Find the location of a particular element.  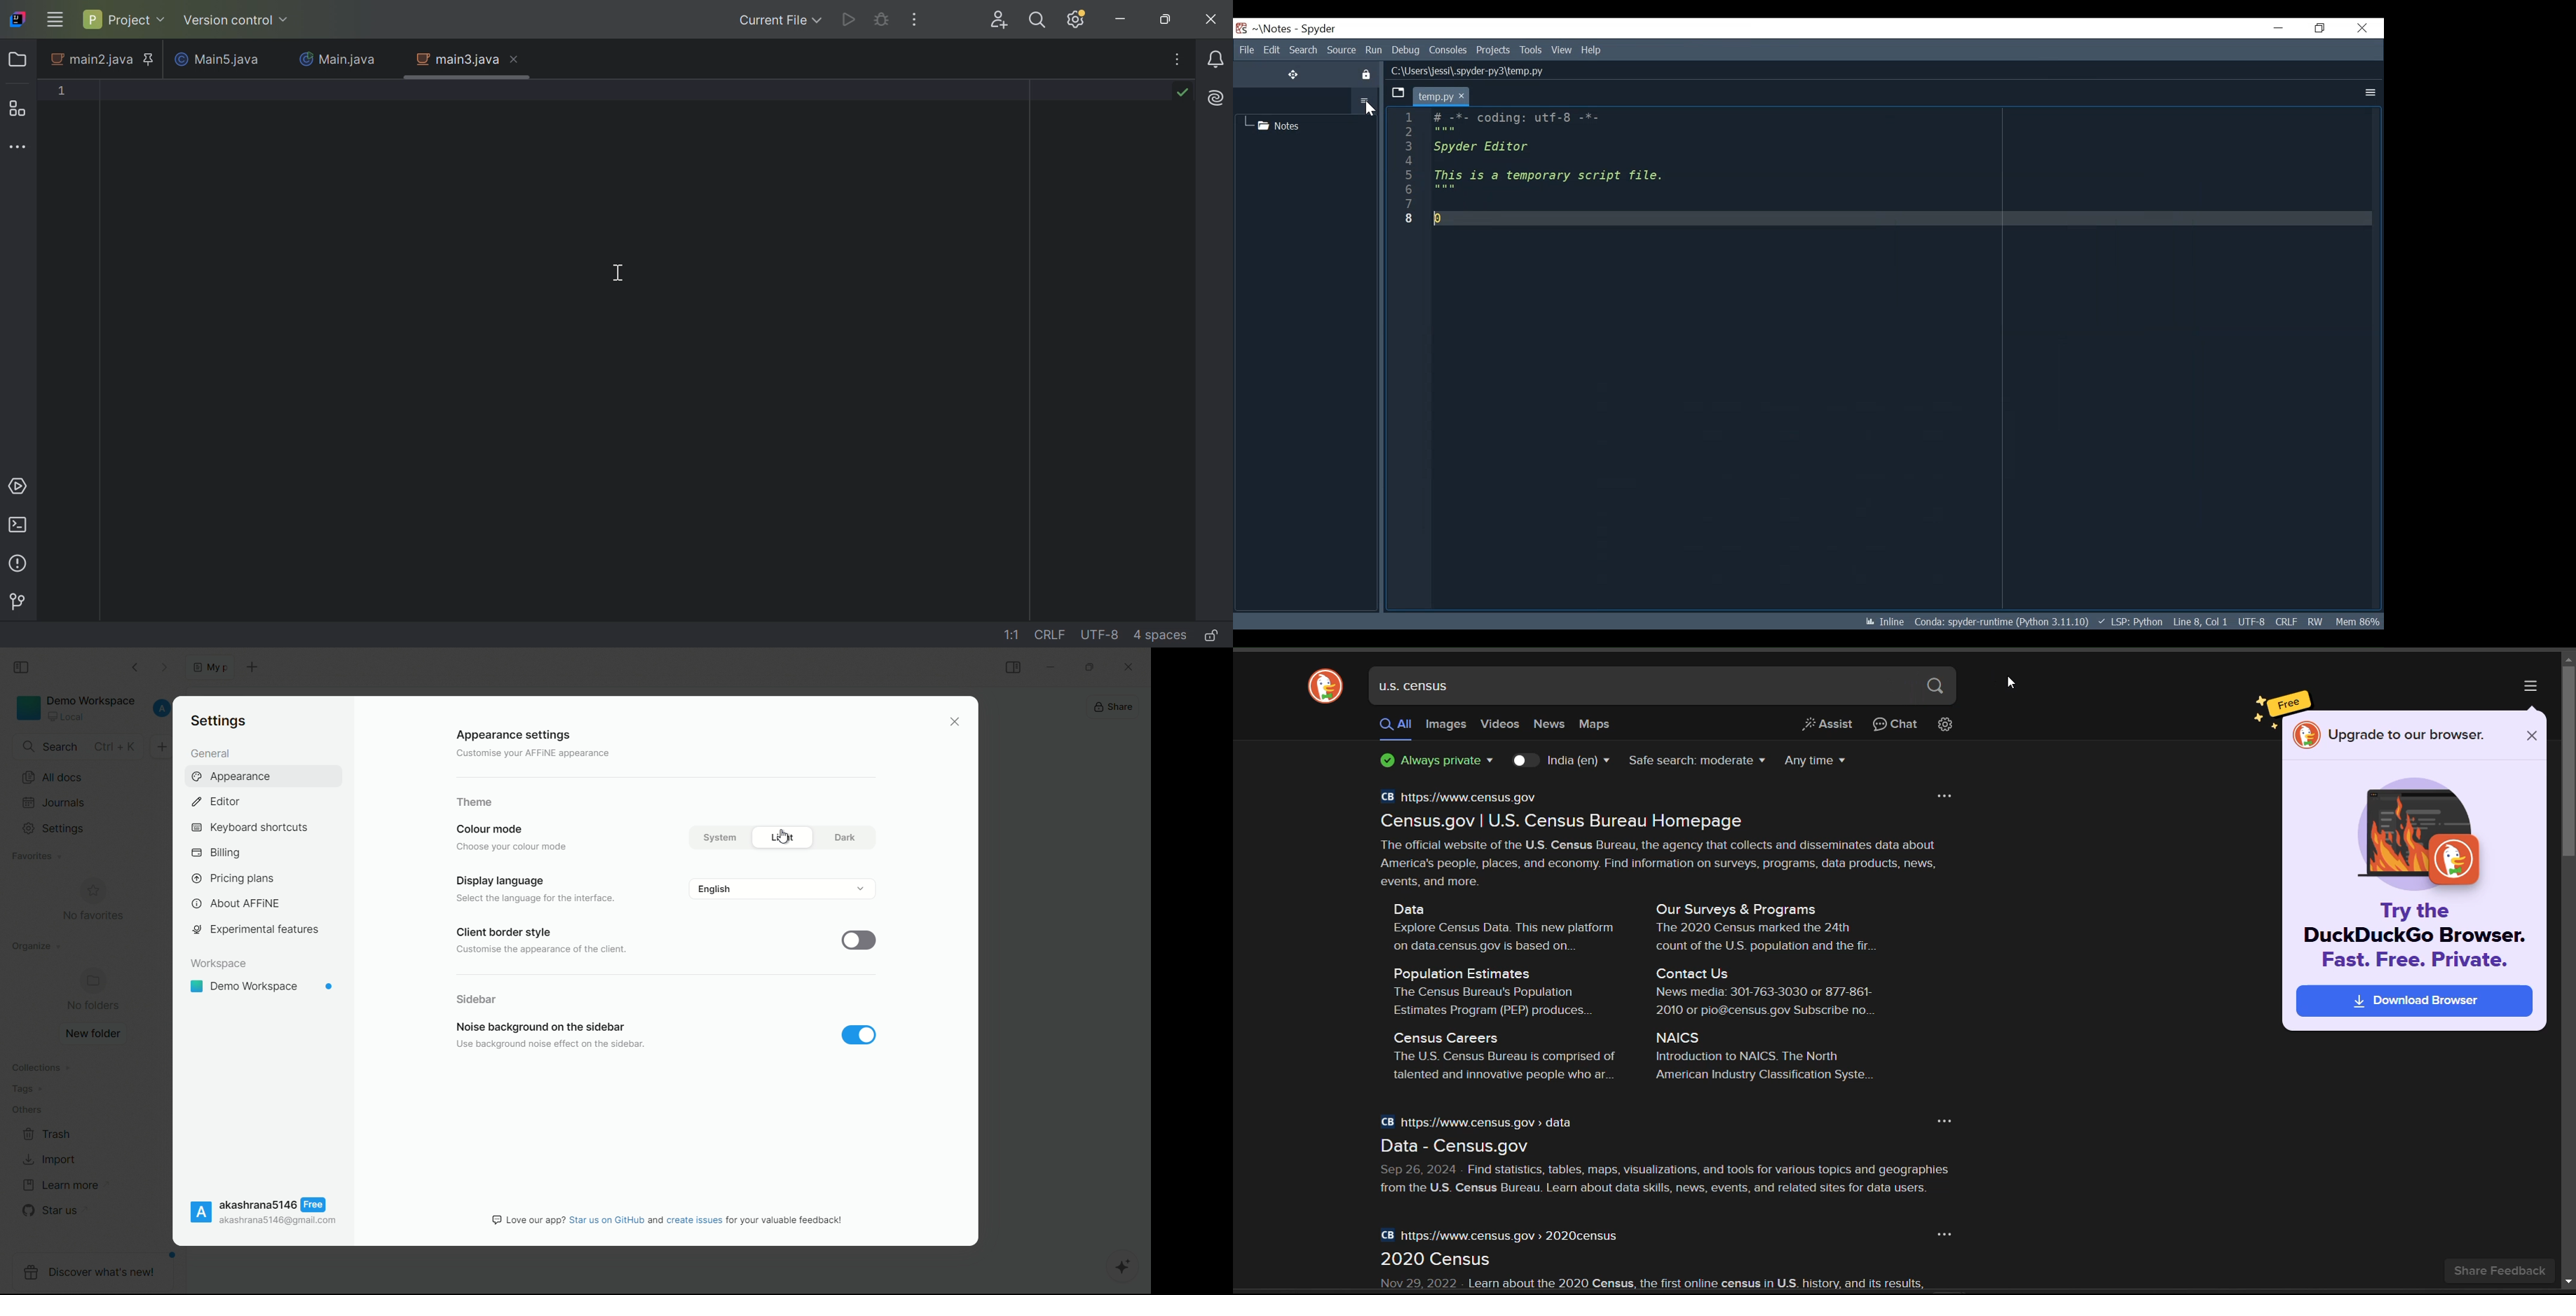

download browser is located at coordinates (2414, 1003).